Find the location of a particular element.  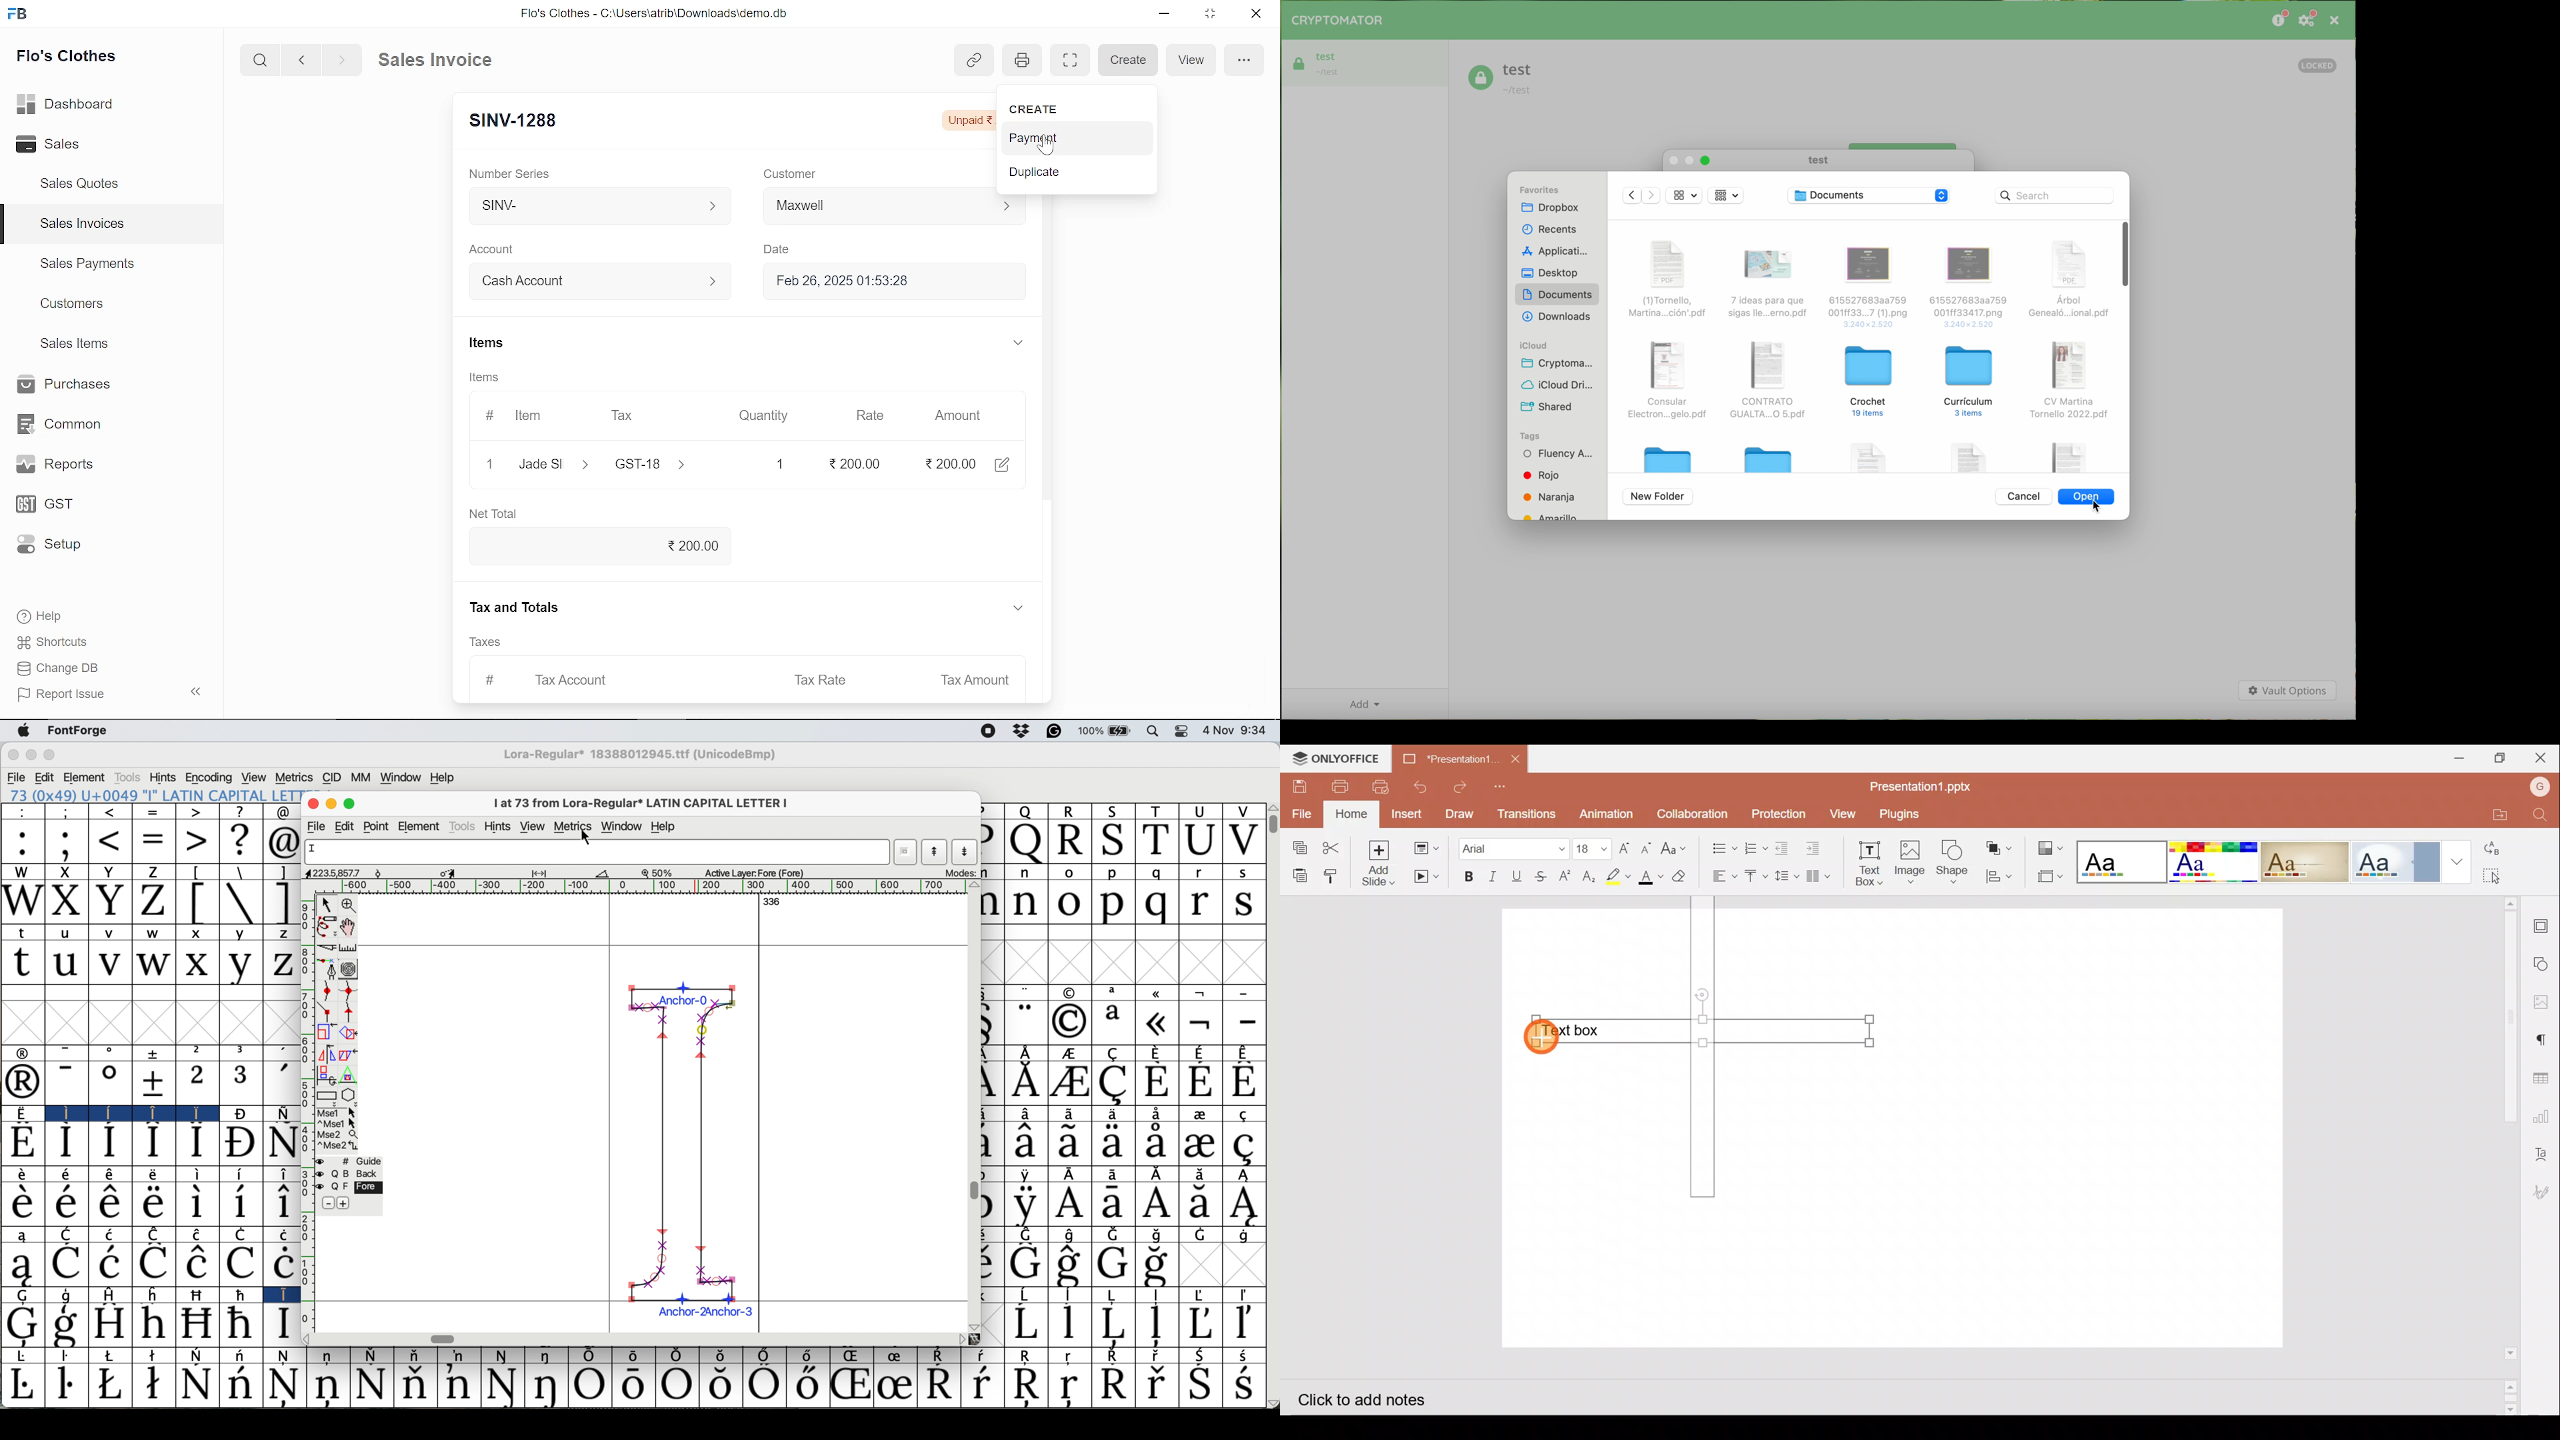

X is located at coordinates (66, 903).